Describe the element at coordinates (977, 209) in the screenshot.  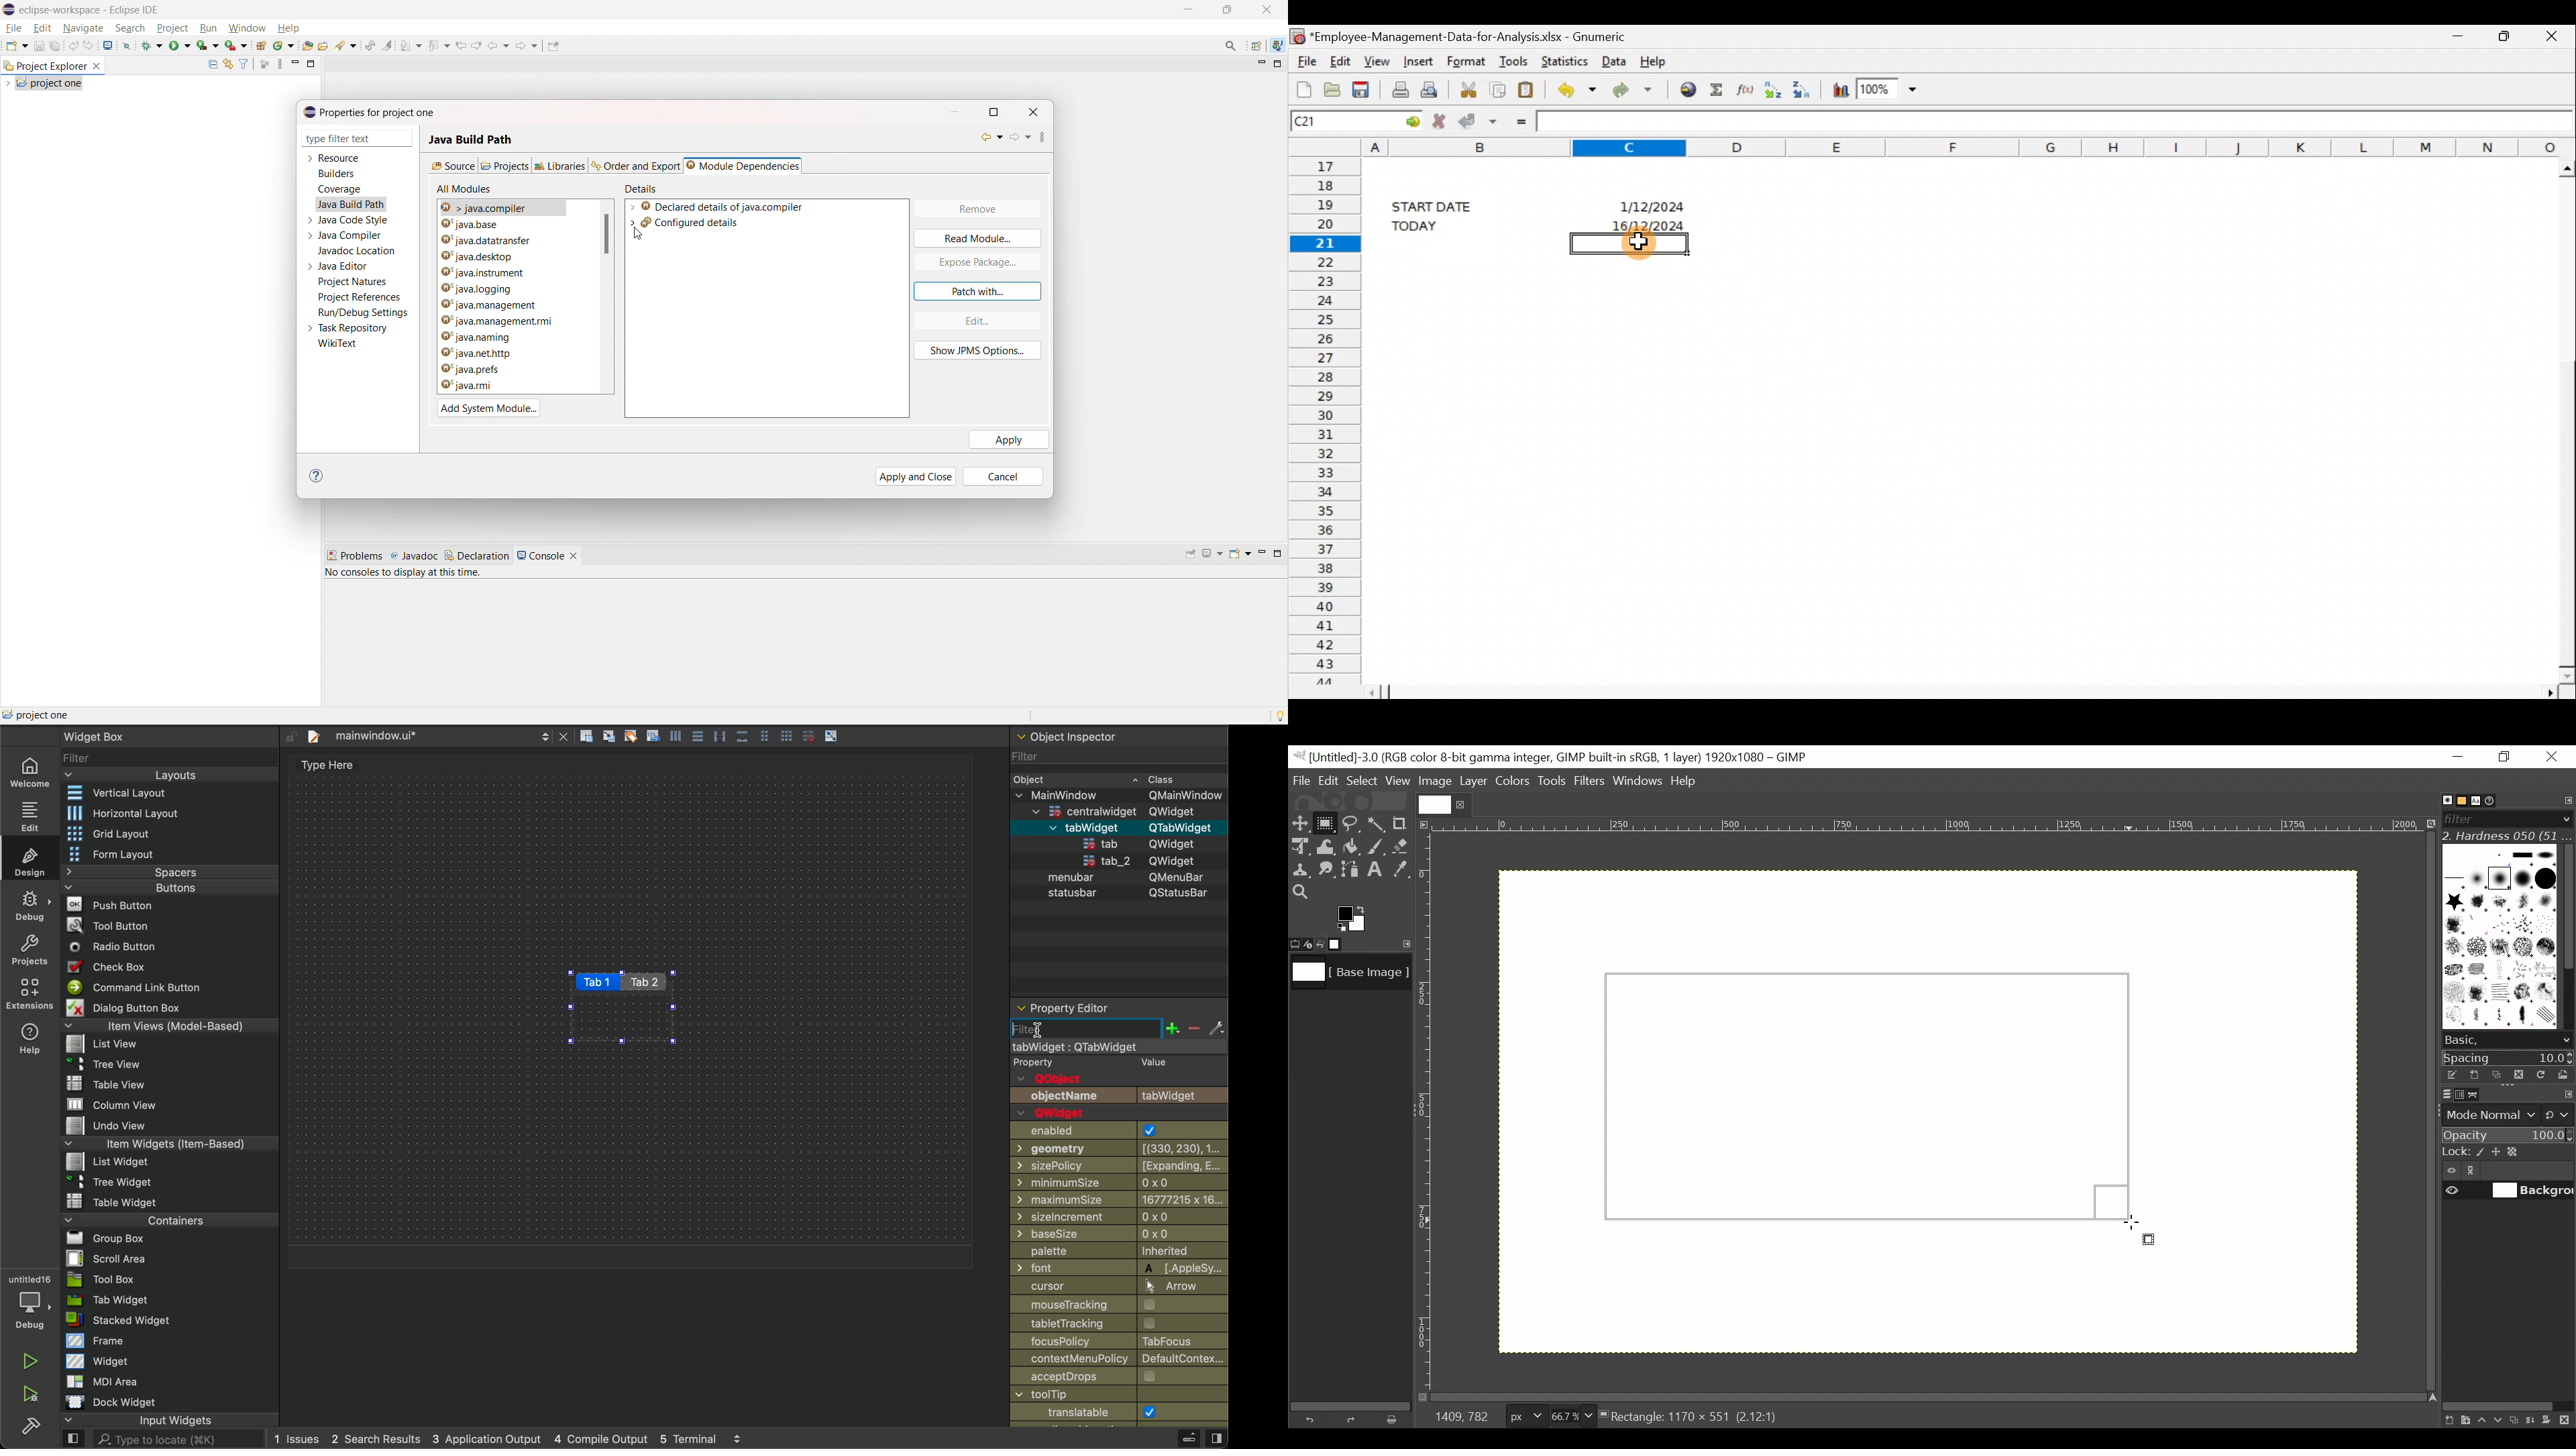
I see `remove` at that location.